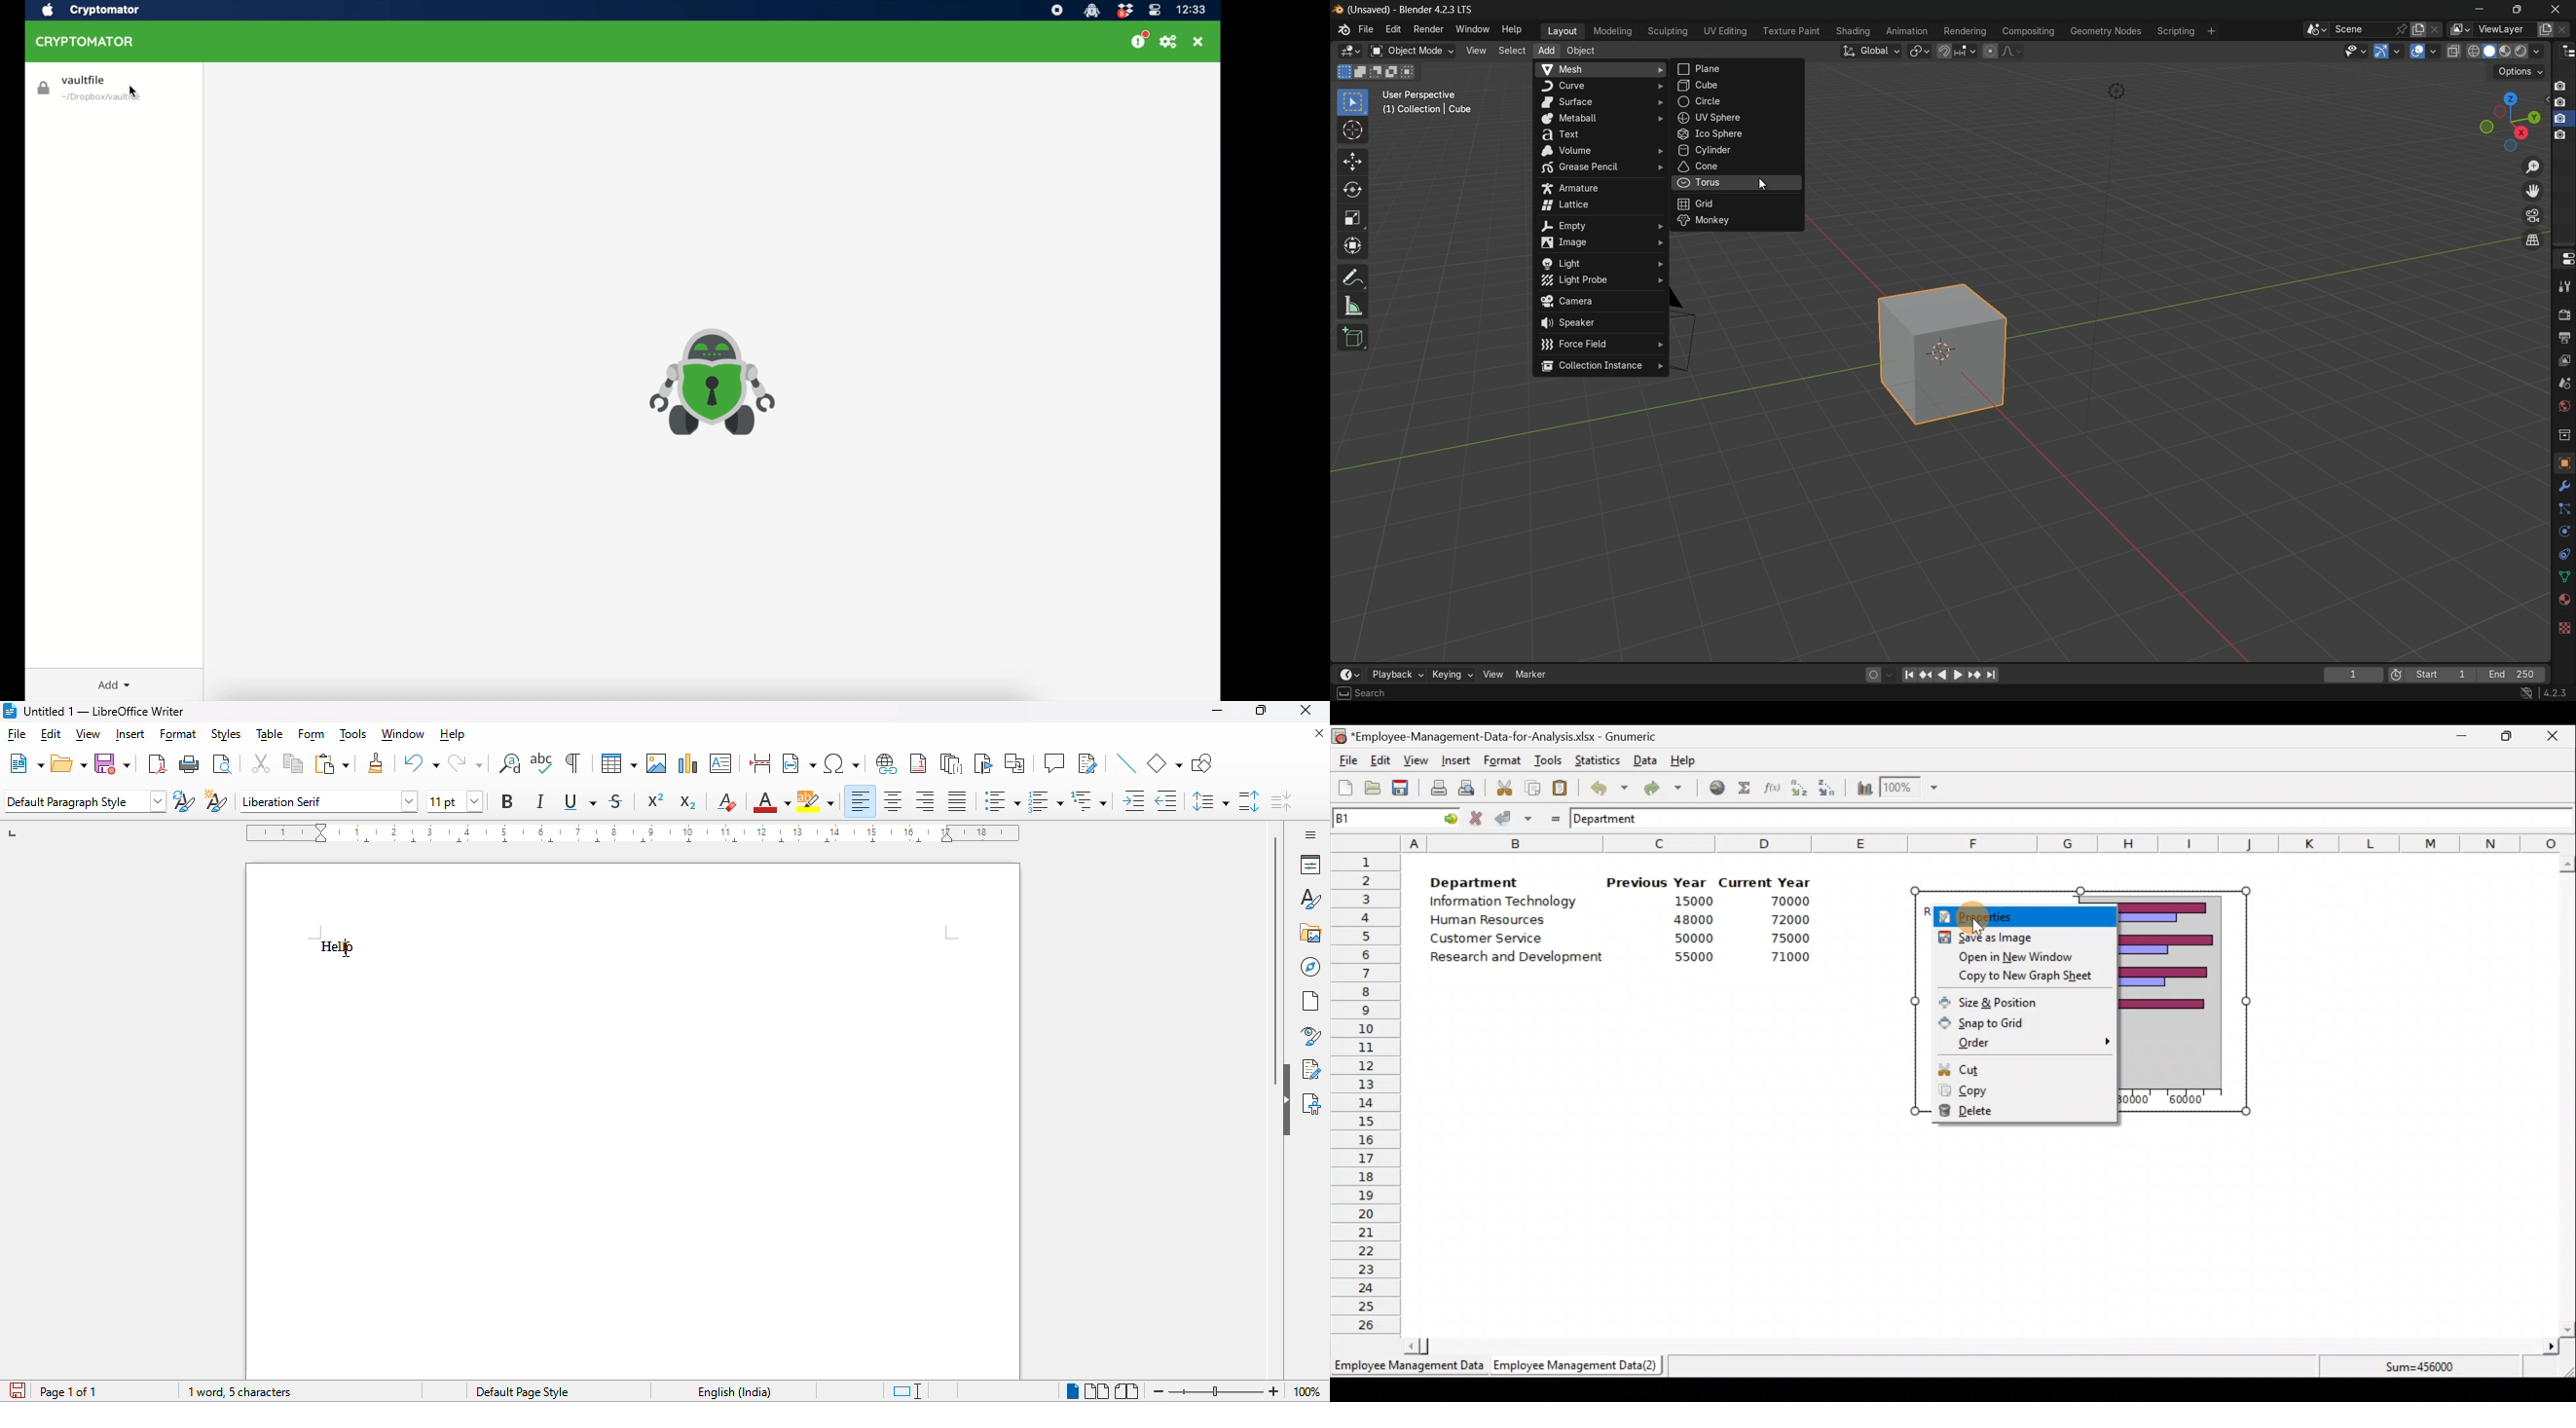 The height and width of the screenshot is (1428, 2576). Describe the element at coordinates (2559, 102) in the screenshot. I see `layer 2` at that location.